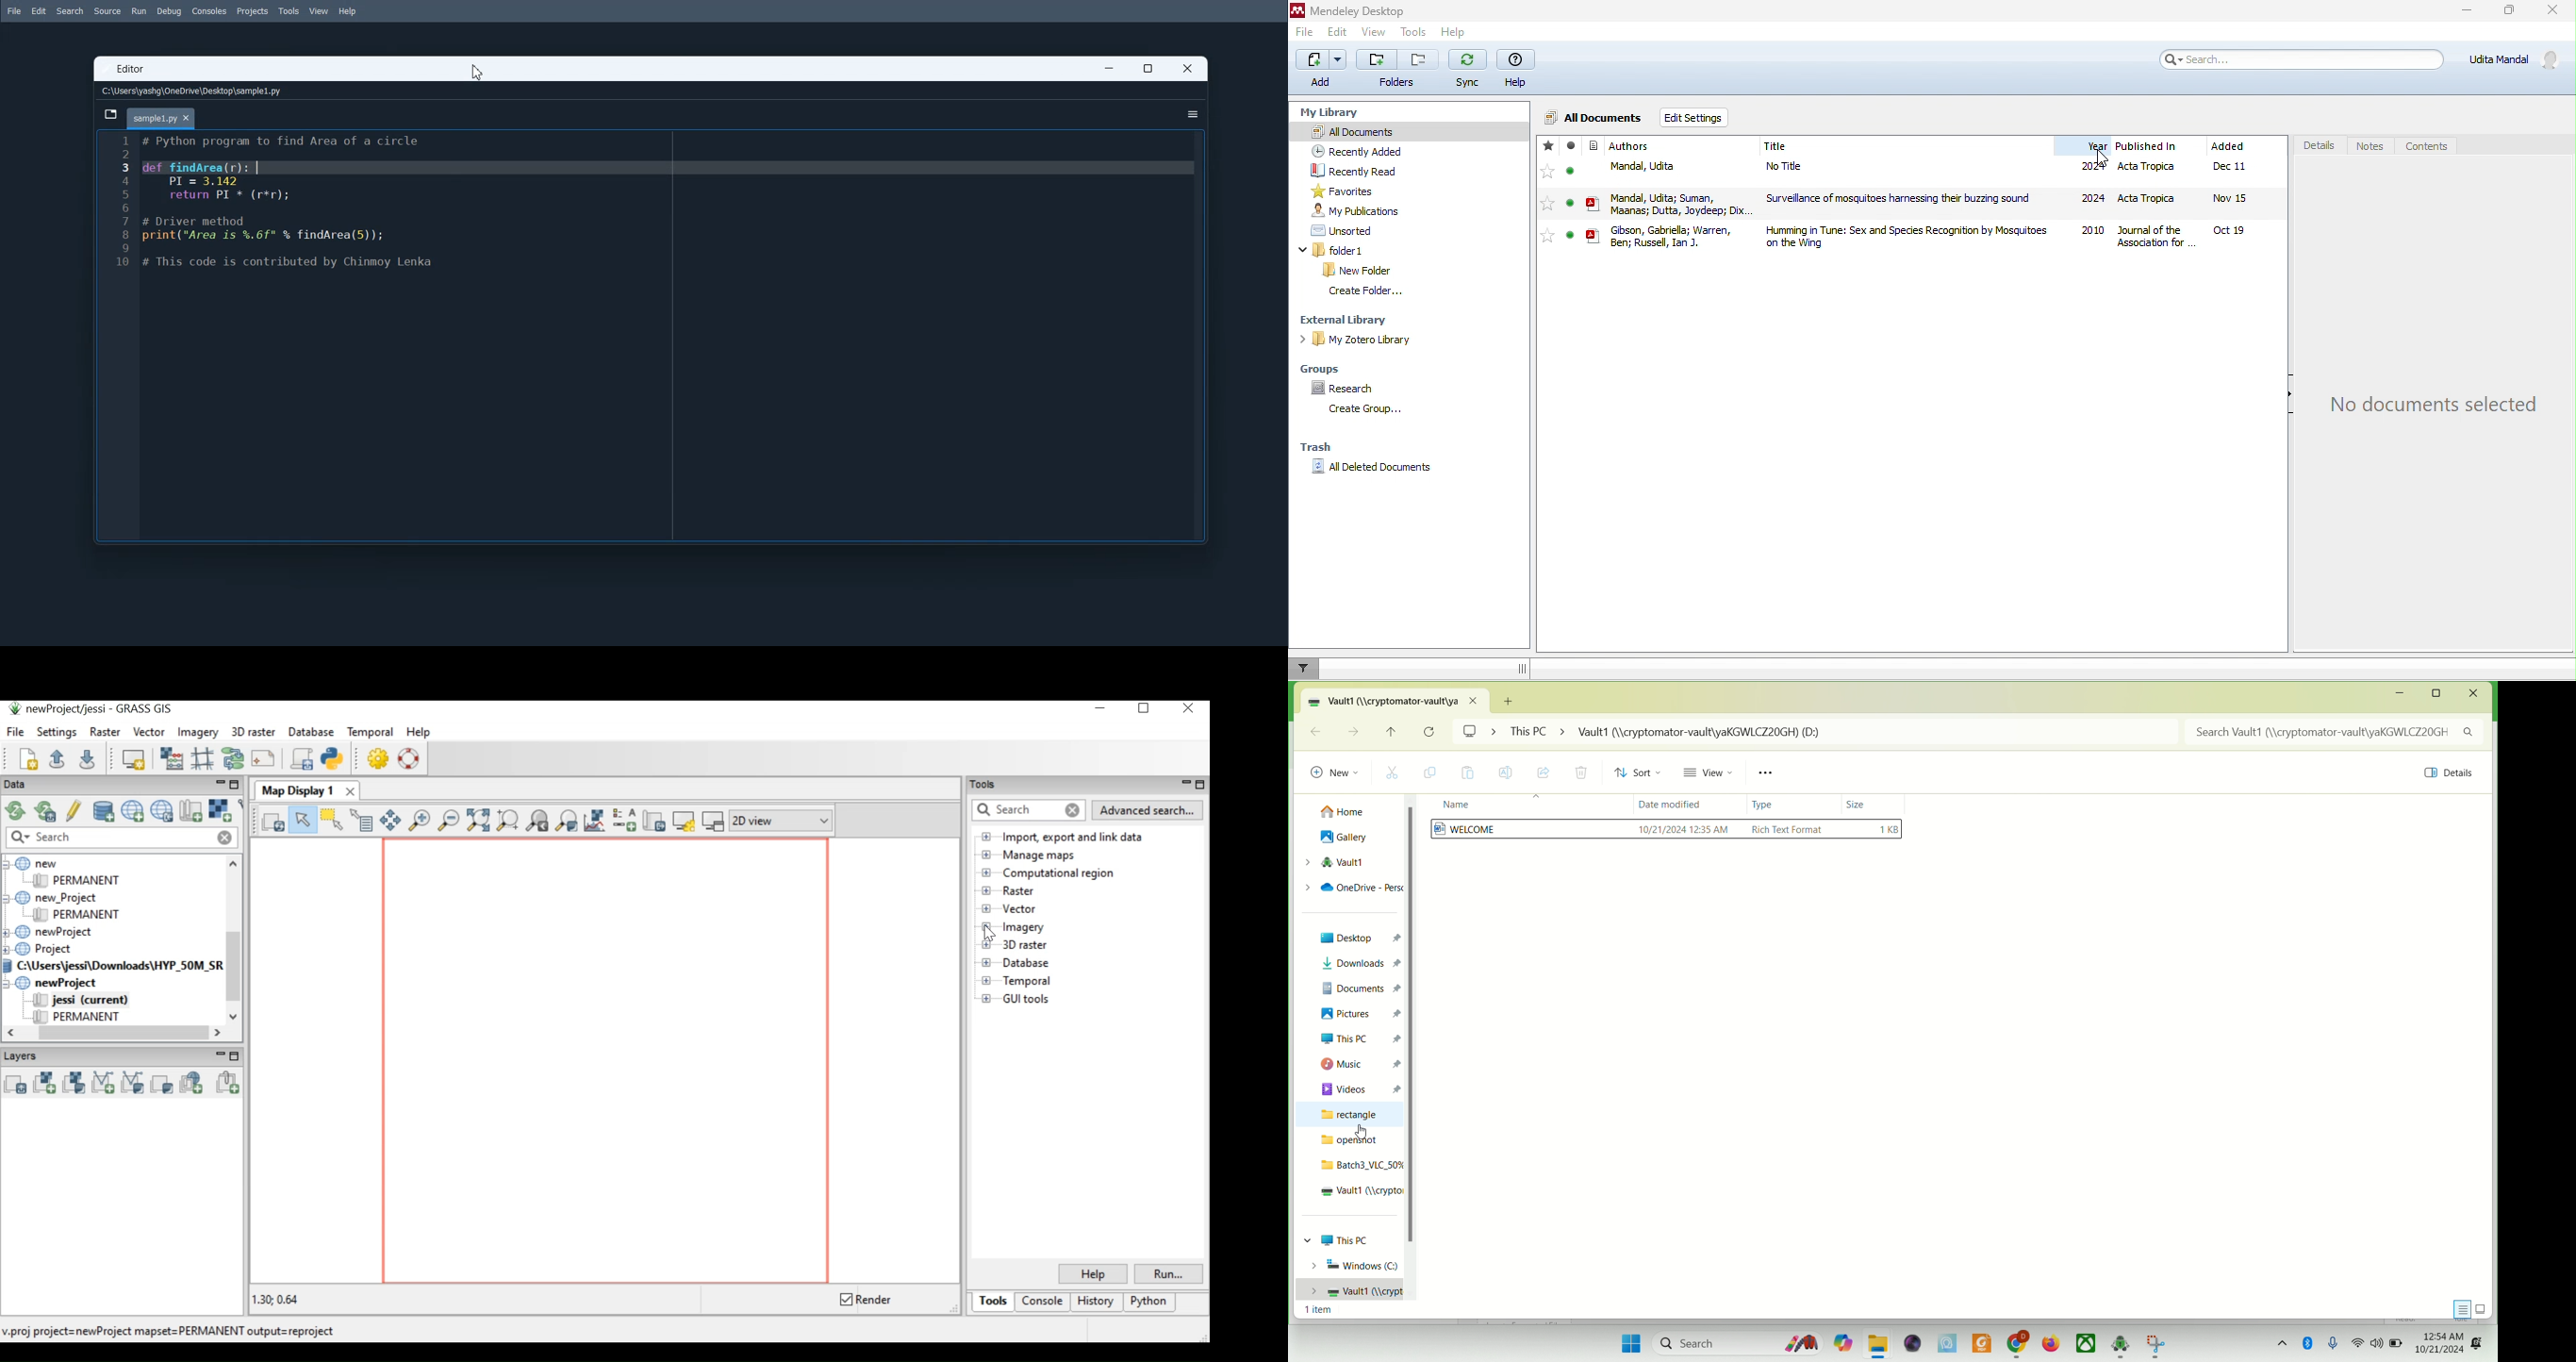  Describe the element at coordinates (1351, 213) in the screenshot. I see `my publications` at that location.